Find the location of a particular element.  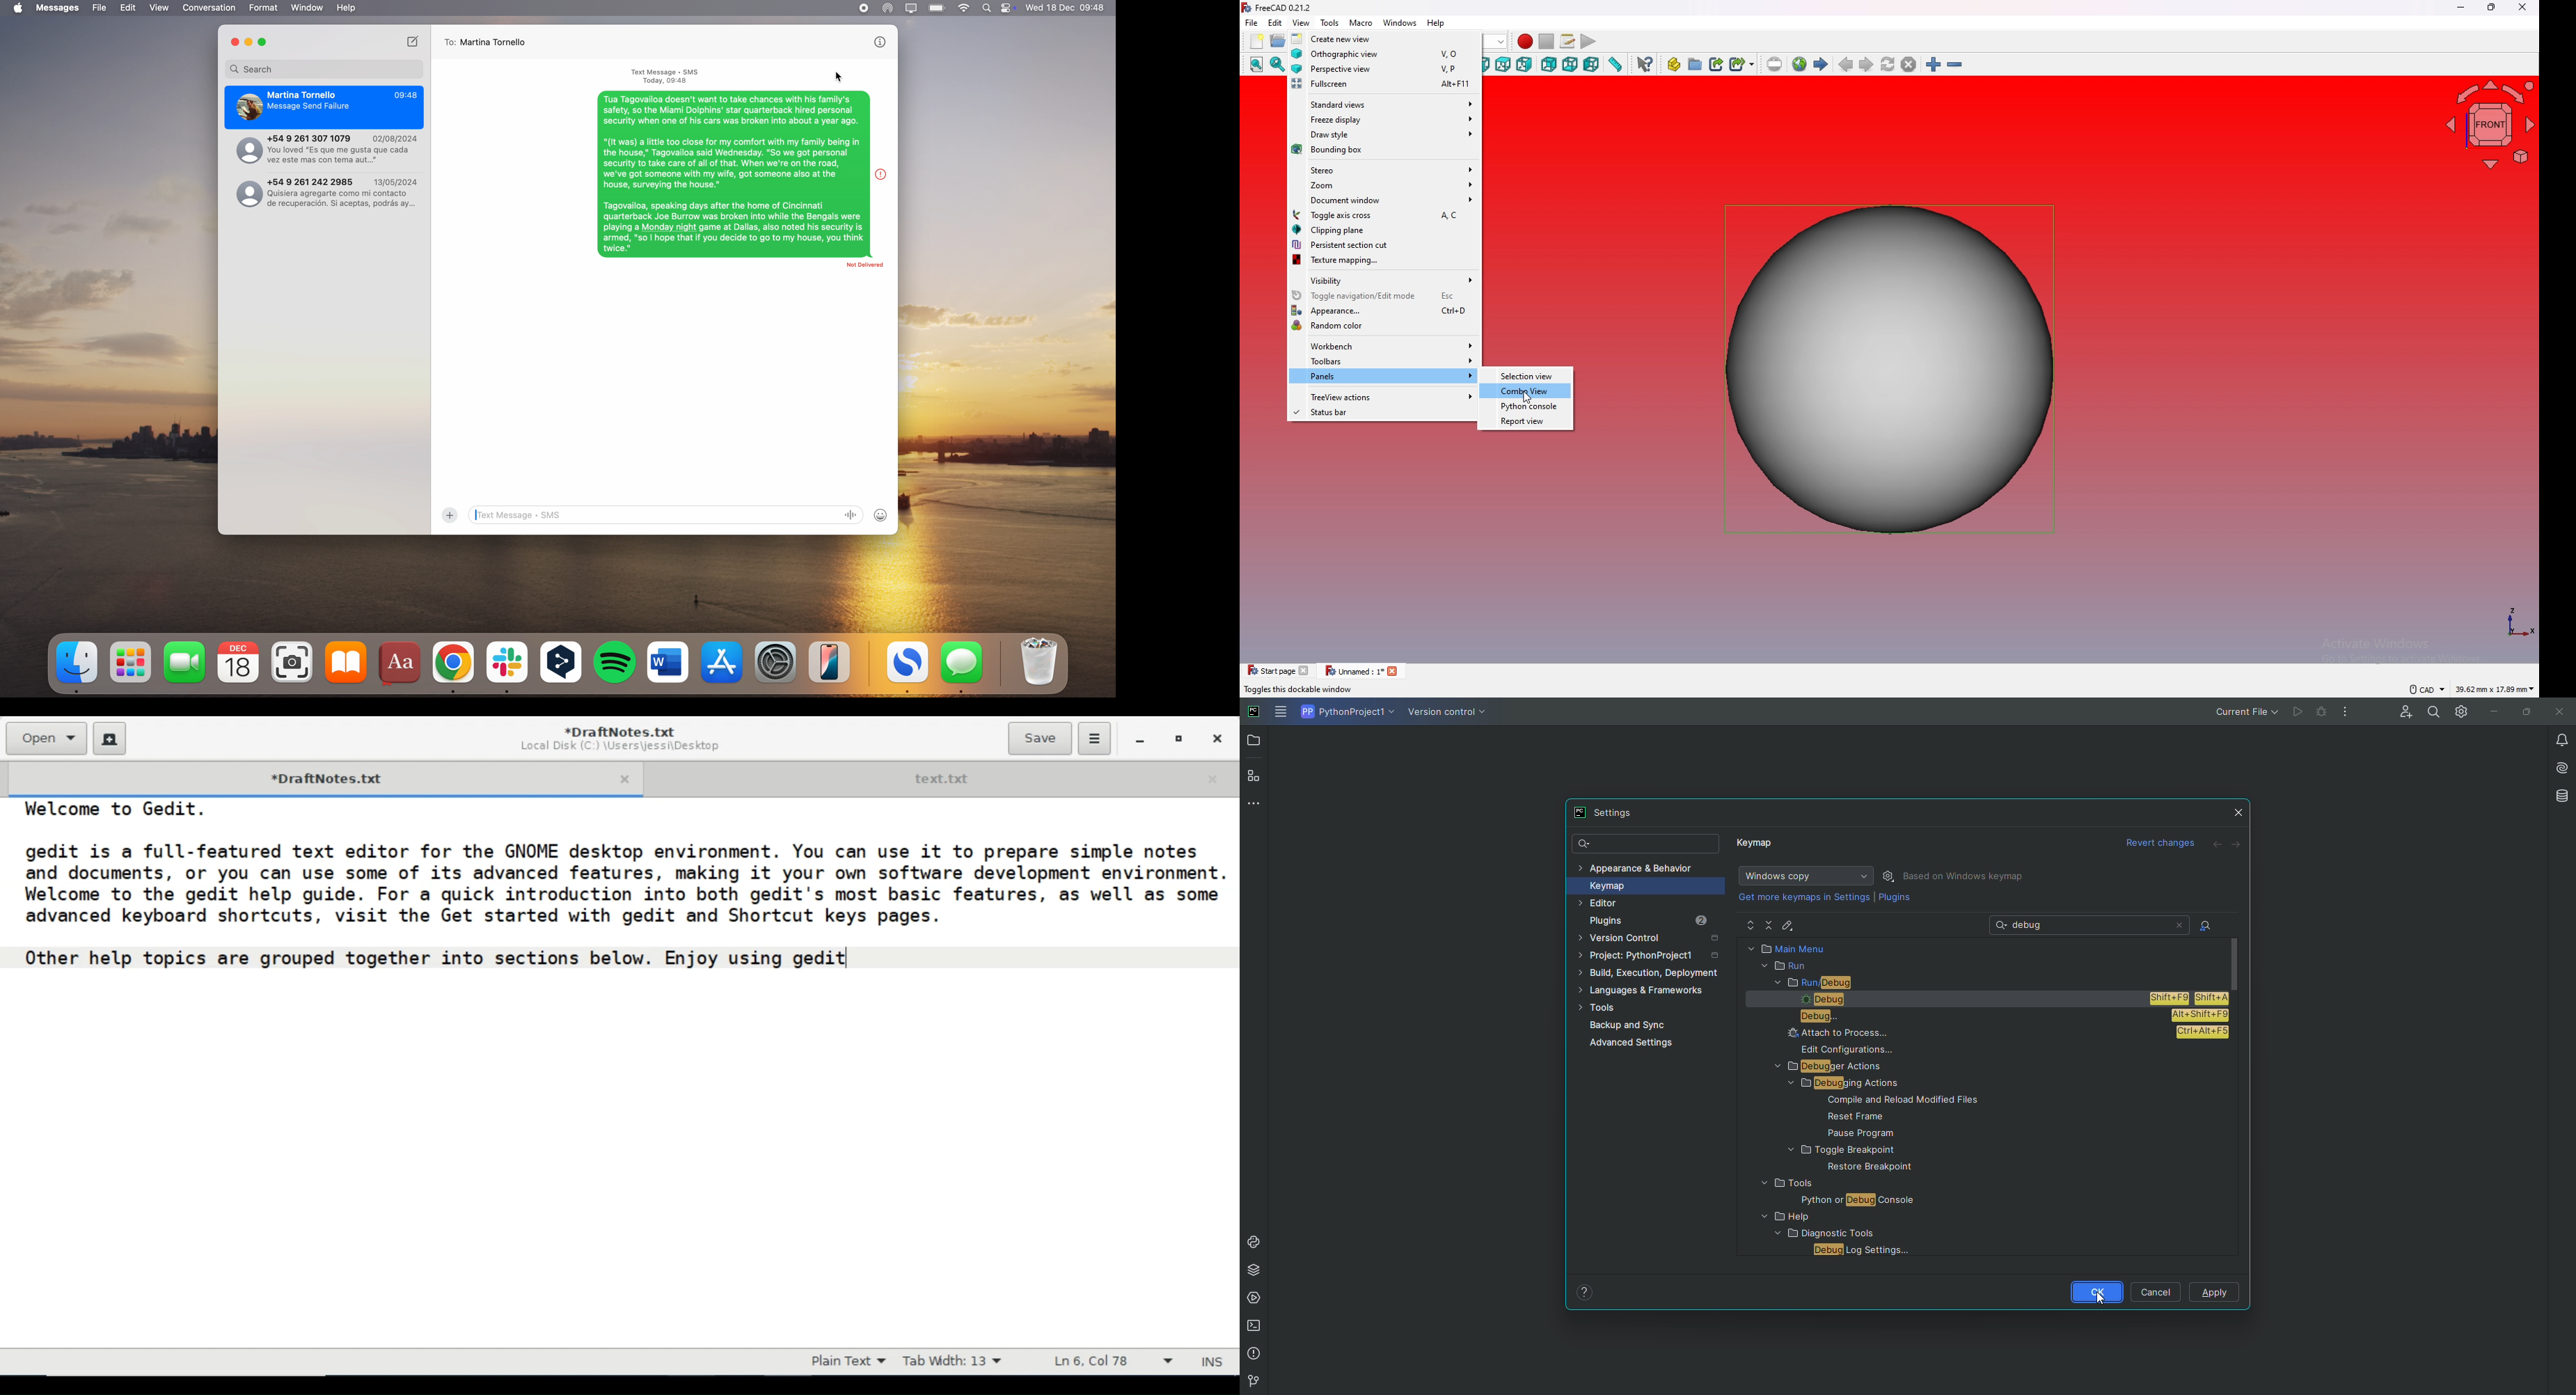

combo view is located at coordinates (1527, 391).